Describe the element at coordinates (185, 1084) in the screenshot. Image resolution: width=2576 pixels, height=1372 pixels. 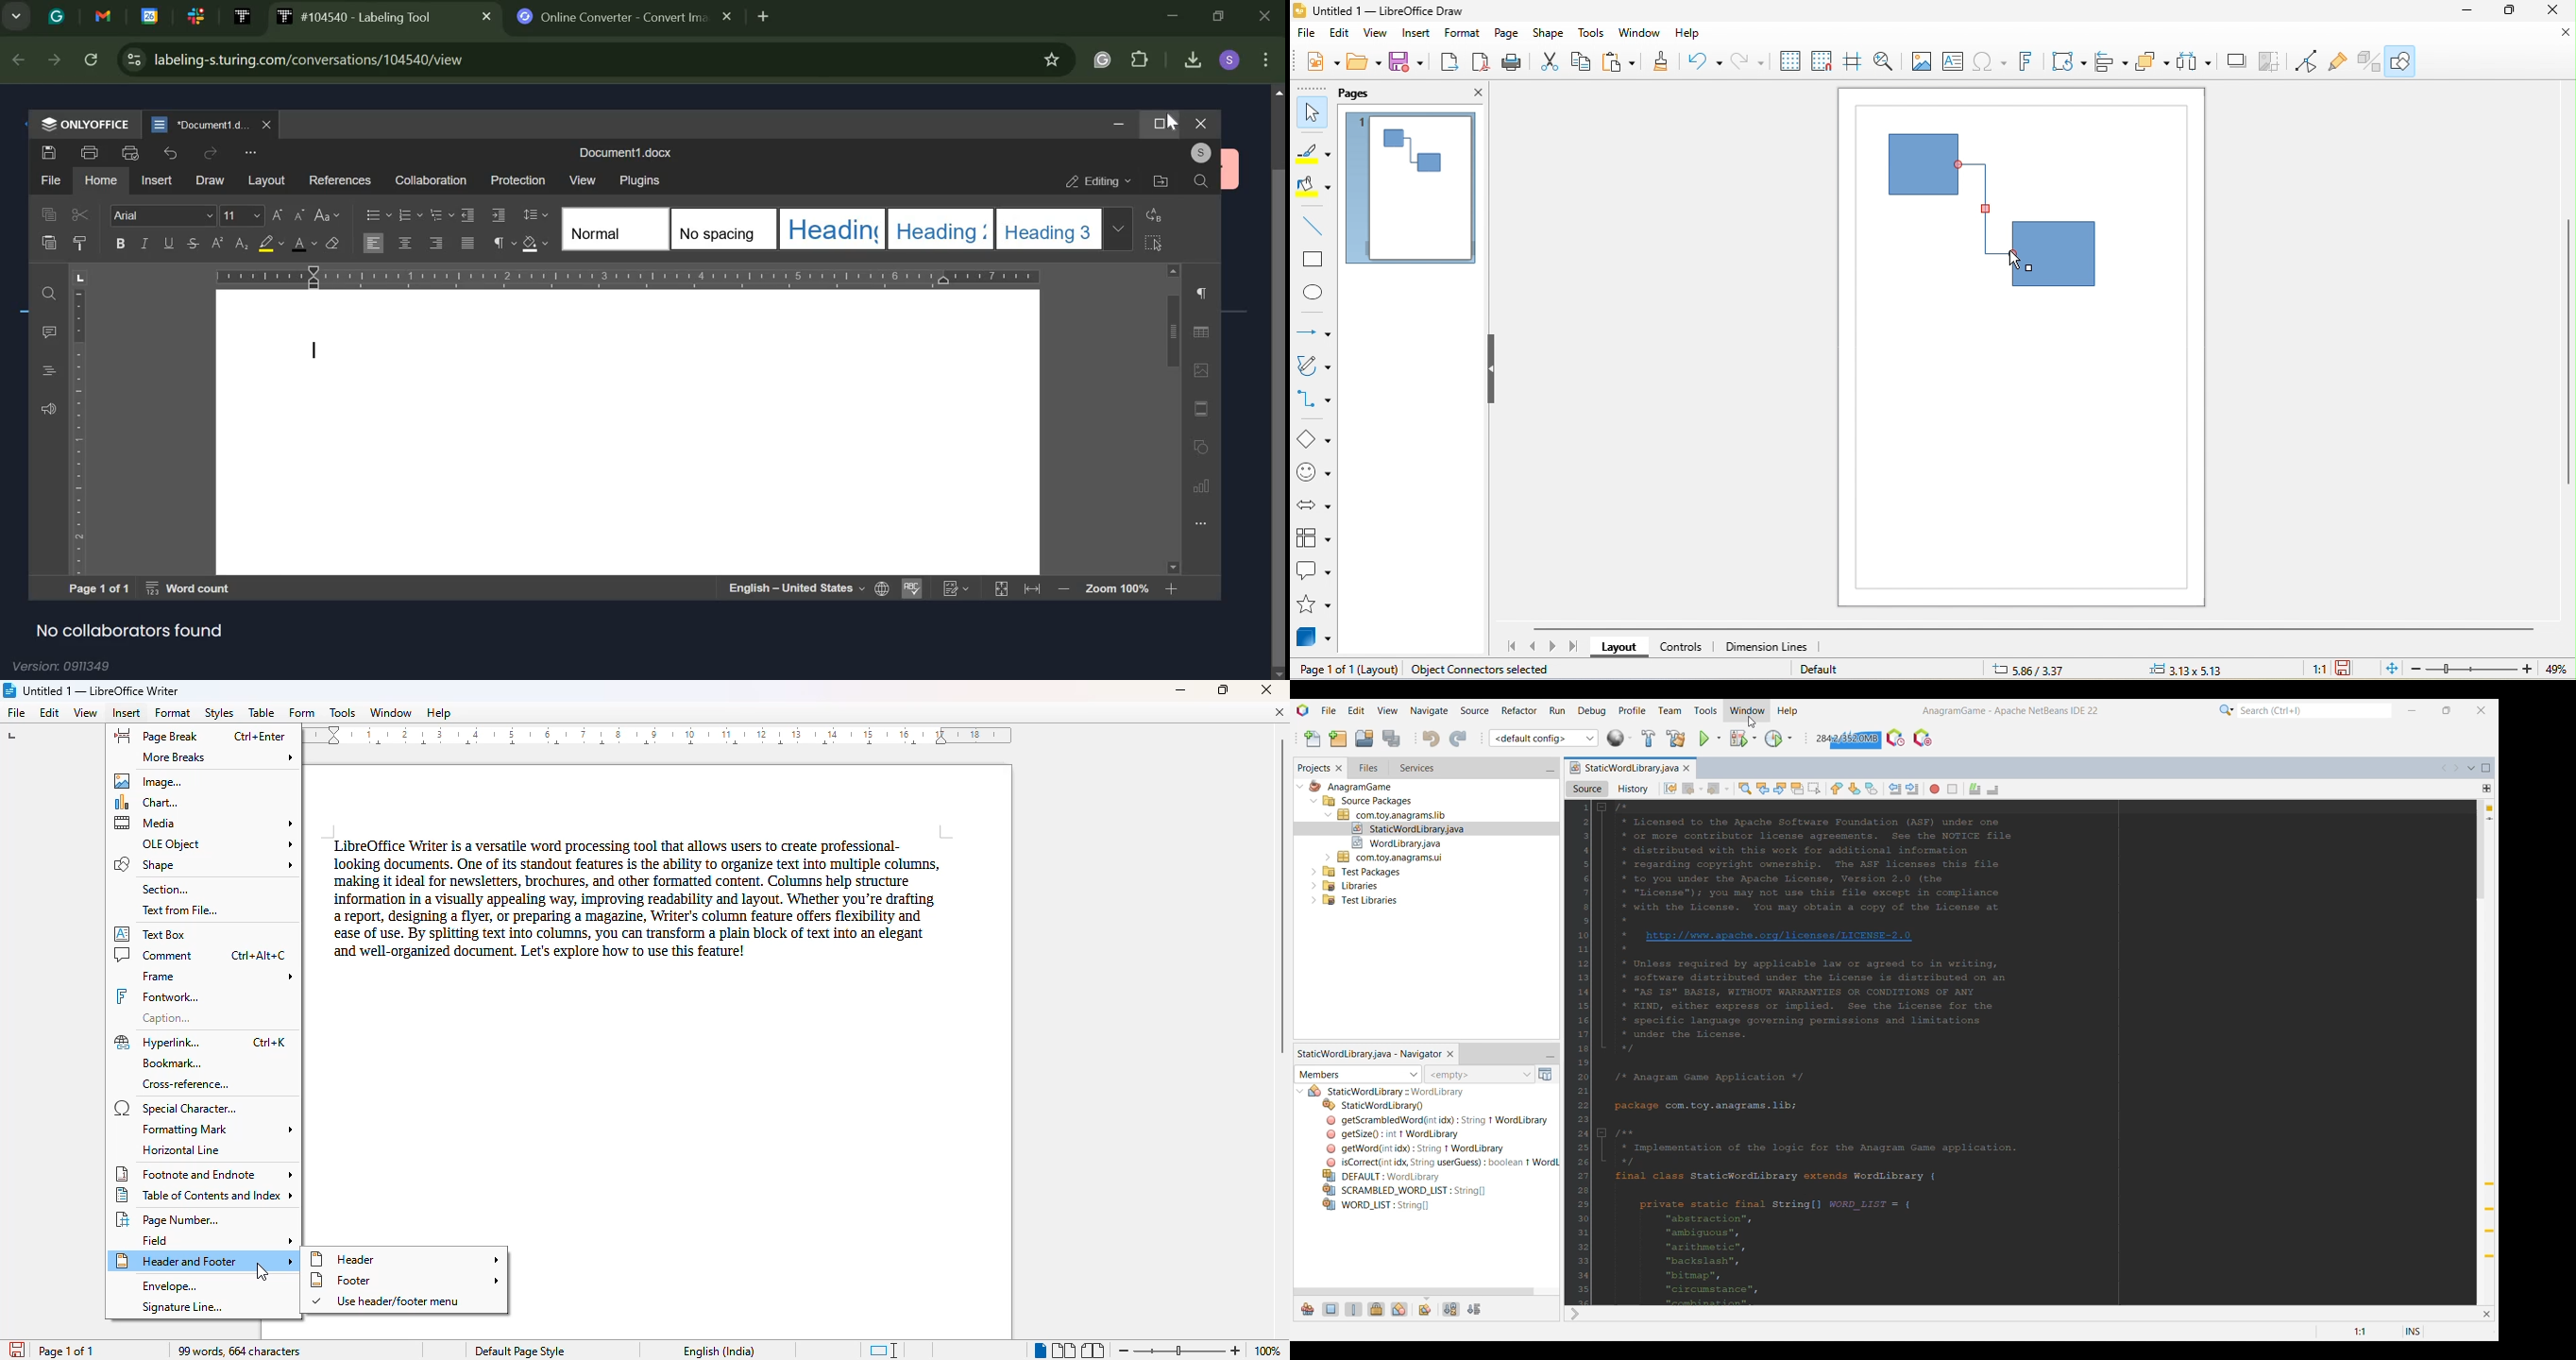
I see `cross-reference` at that location.